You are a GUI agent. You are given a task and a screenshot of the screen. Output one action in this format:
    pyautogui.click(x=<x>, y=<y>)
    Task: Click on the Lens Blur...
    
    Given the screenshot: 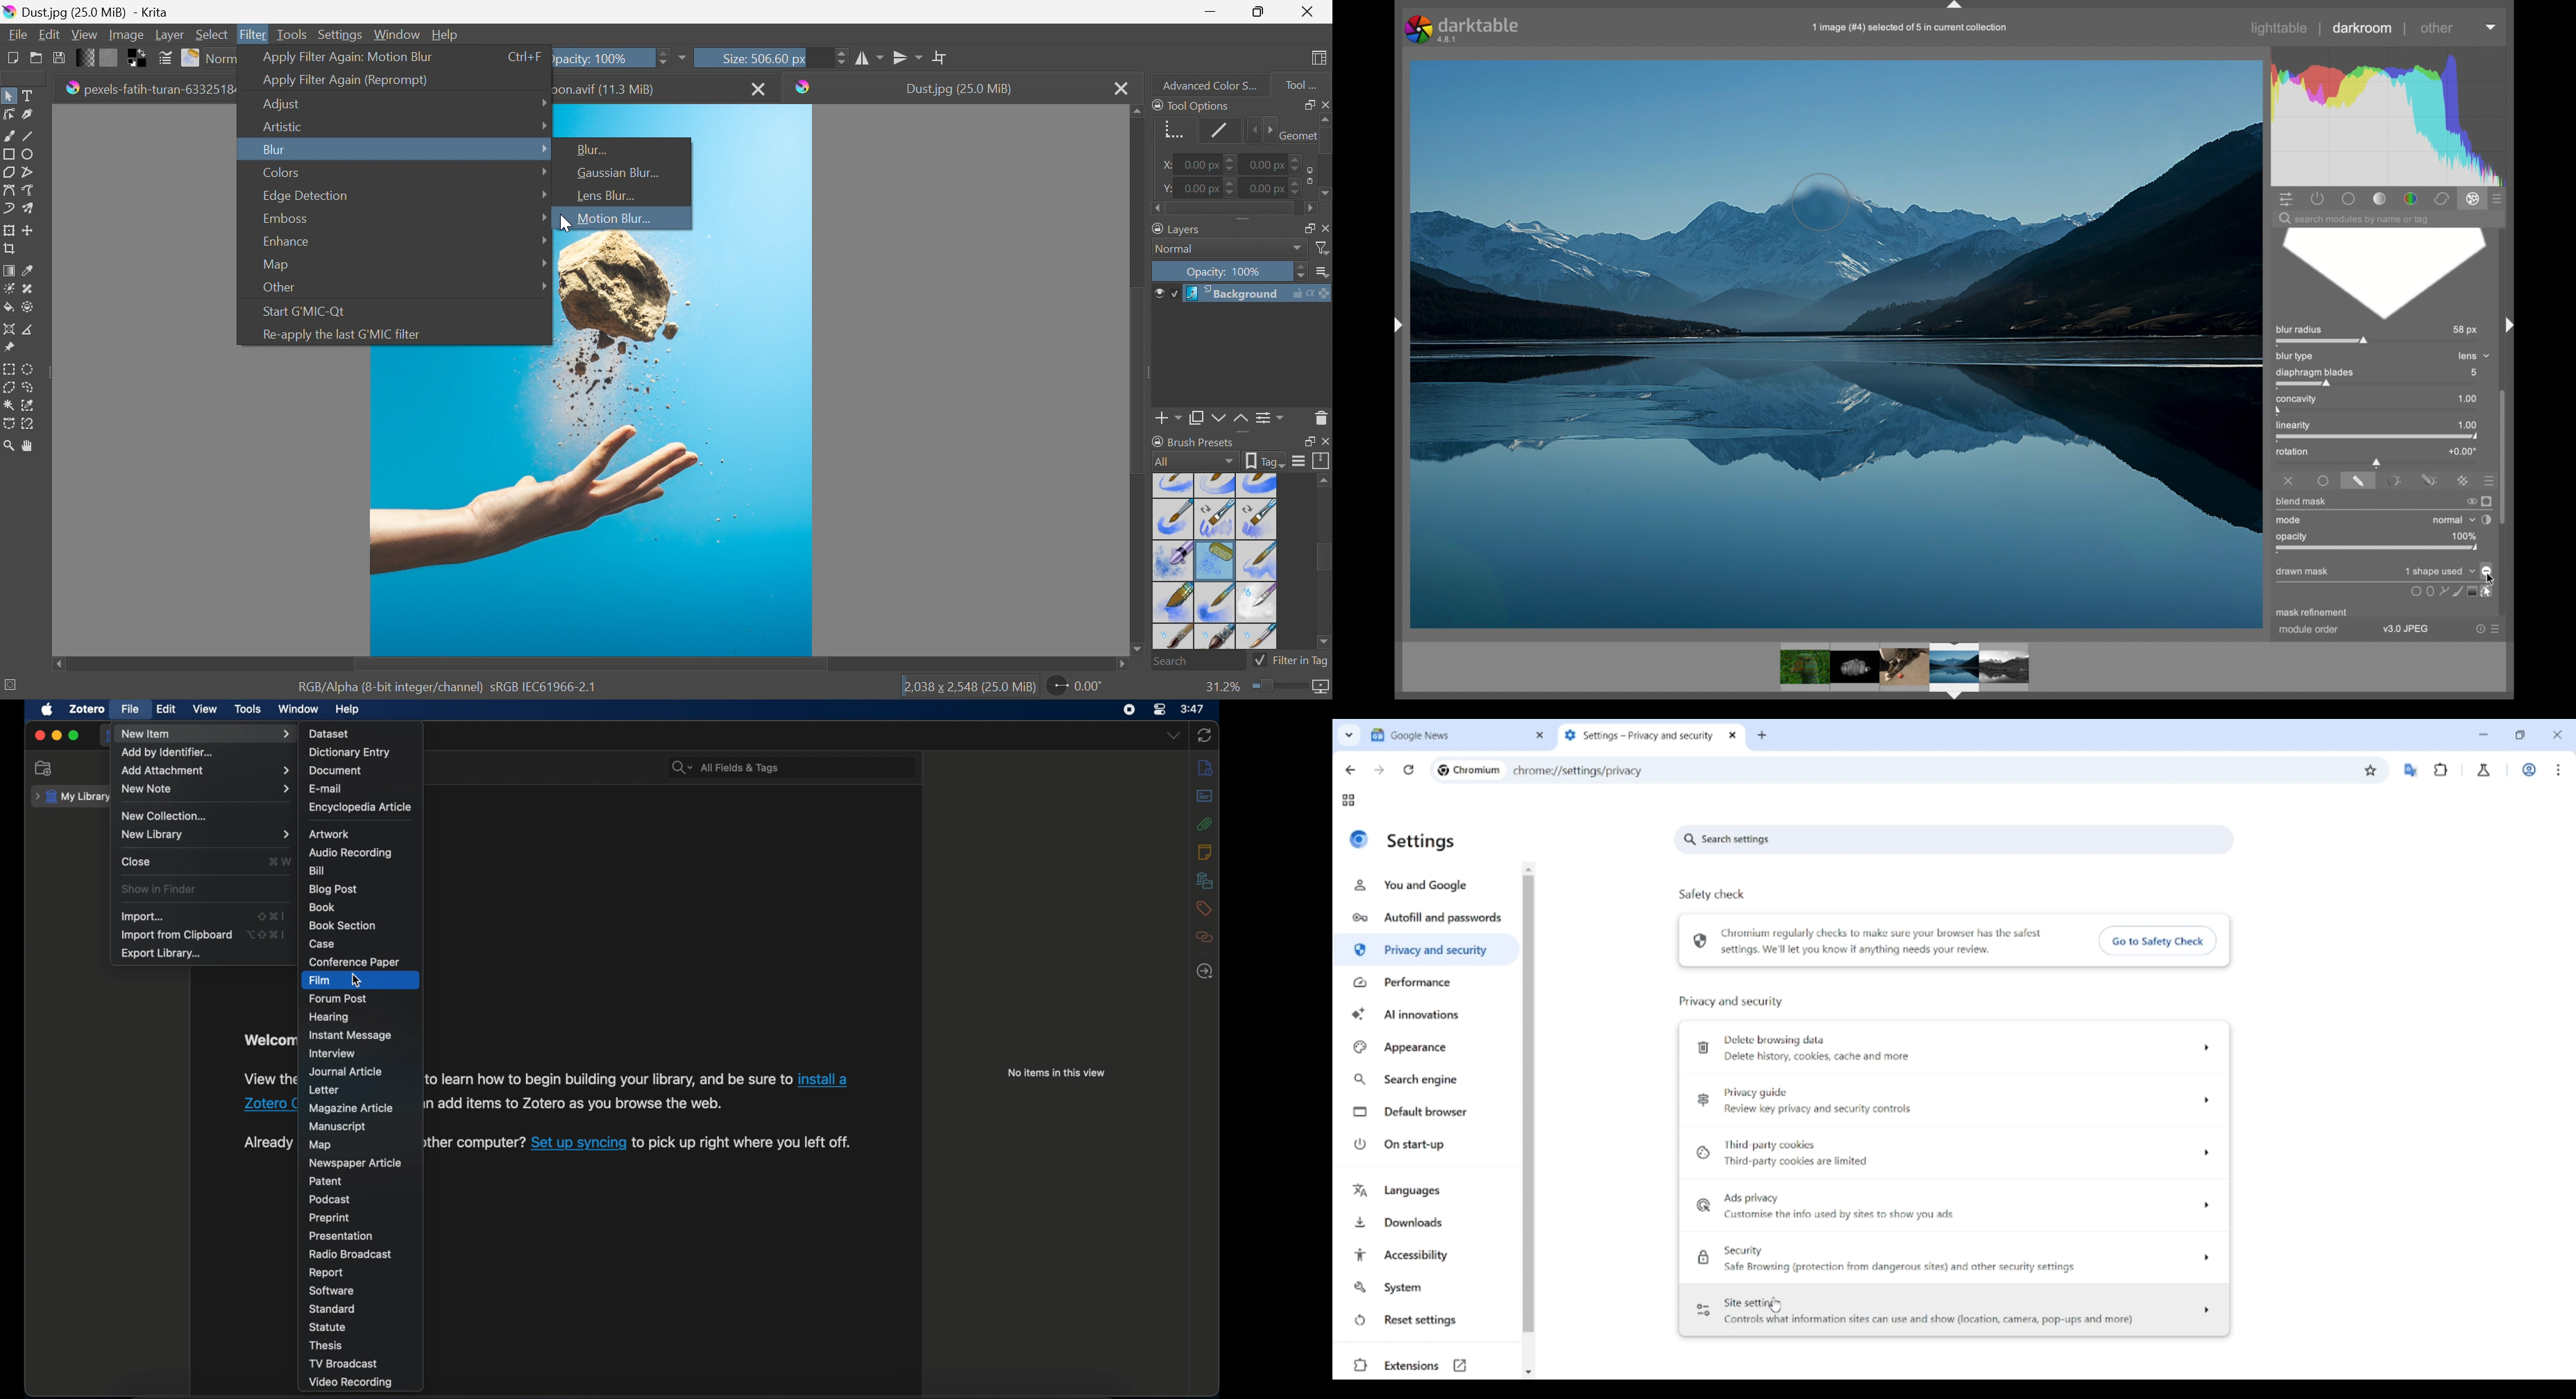 What is the action you would take?
    pyautogui.click(x=604, y=195)
    